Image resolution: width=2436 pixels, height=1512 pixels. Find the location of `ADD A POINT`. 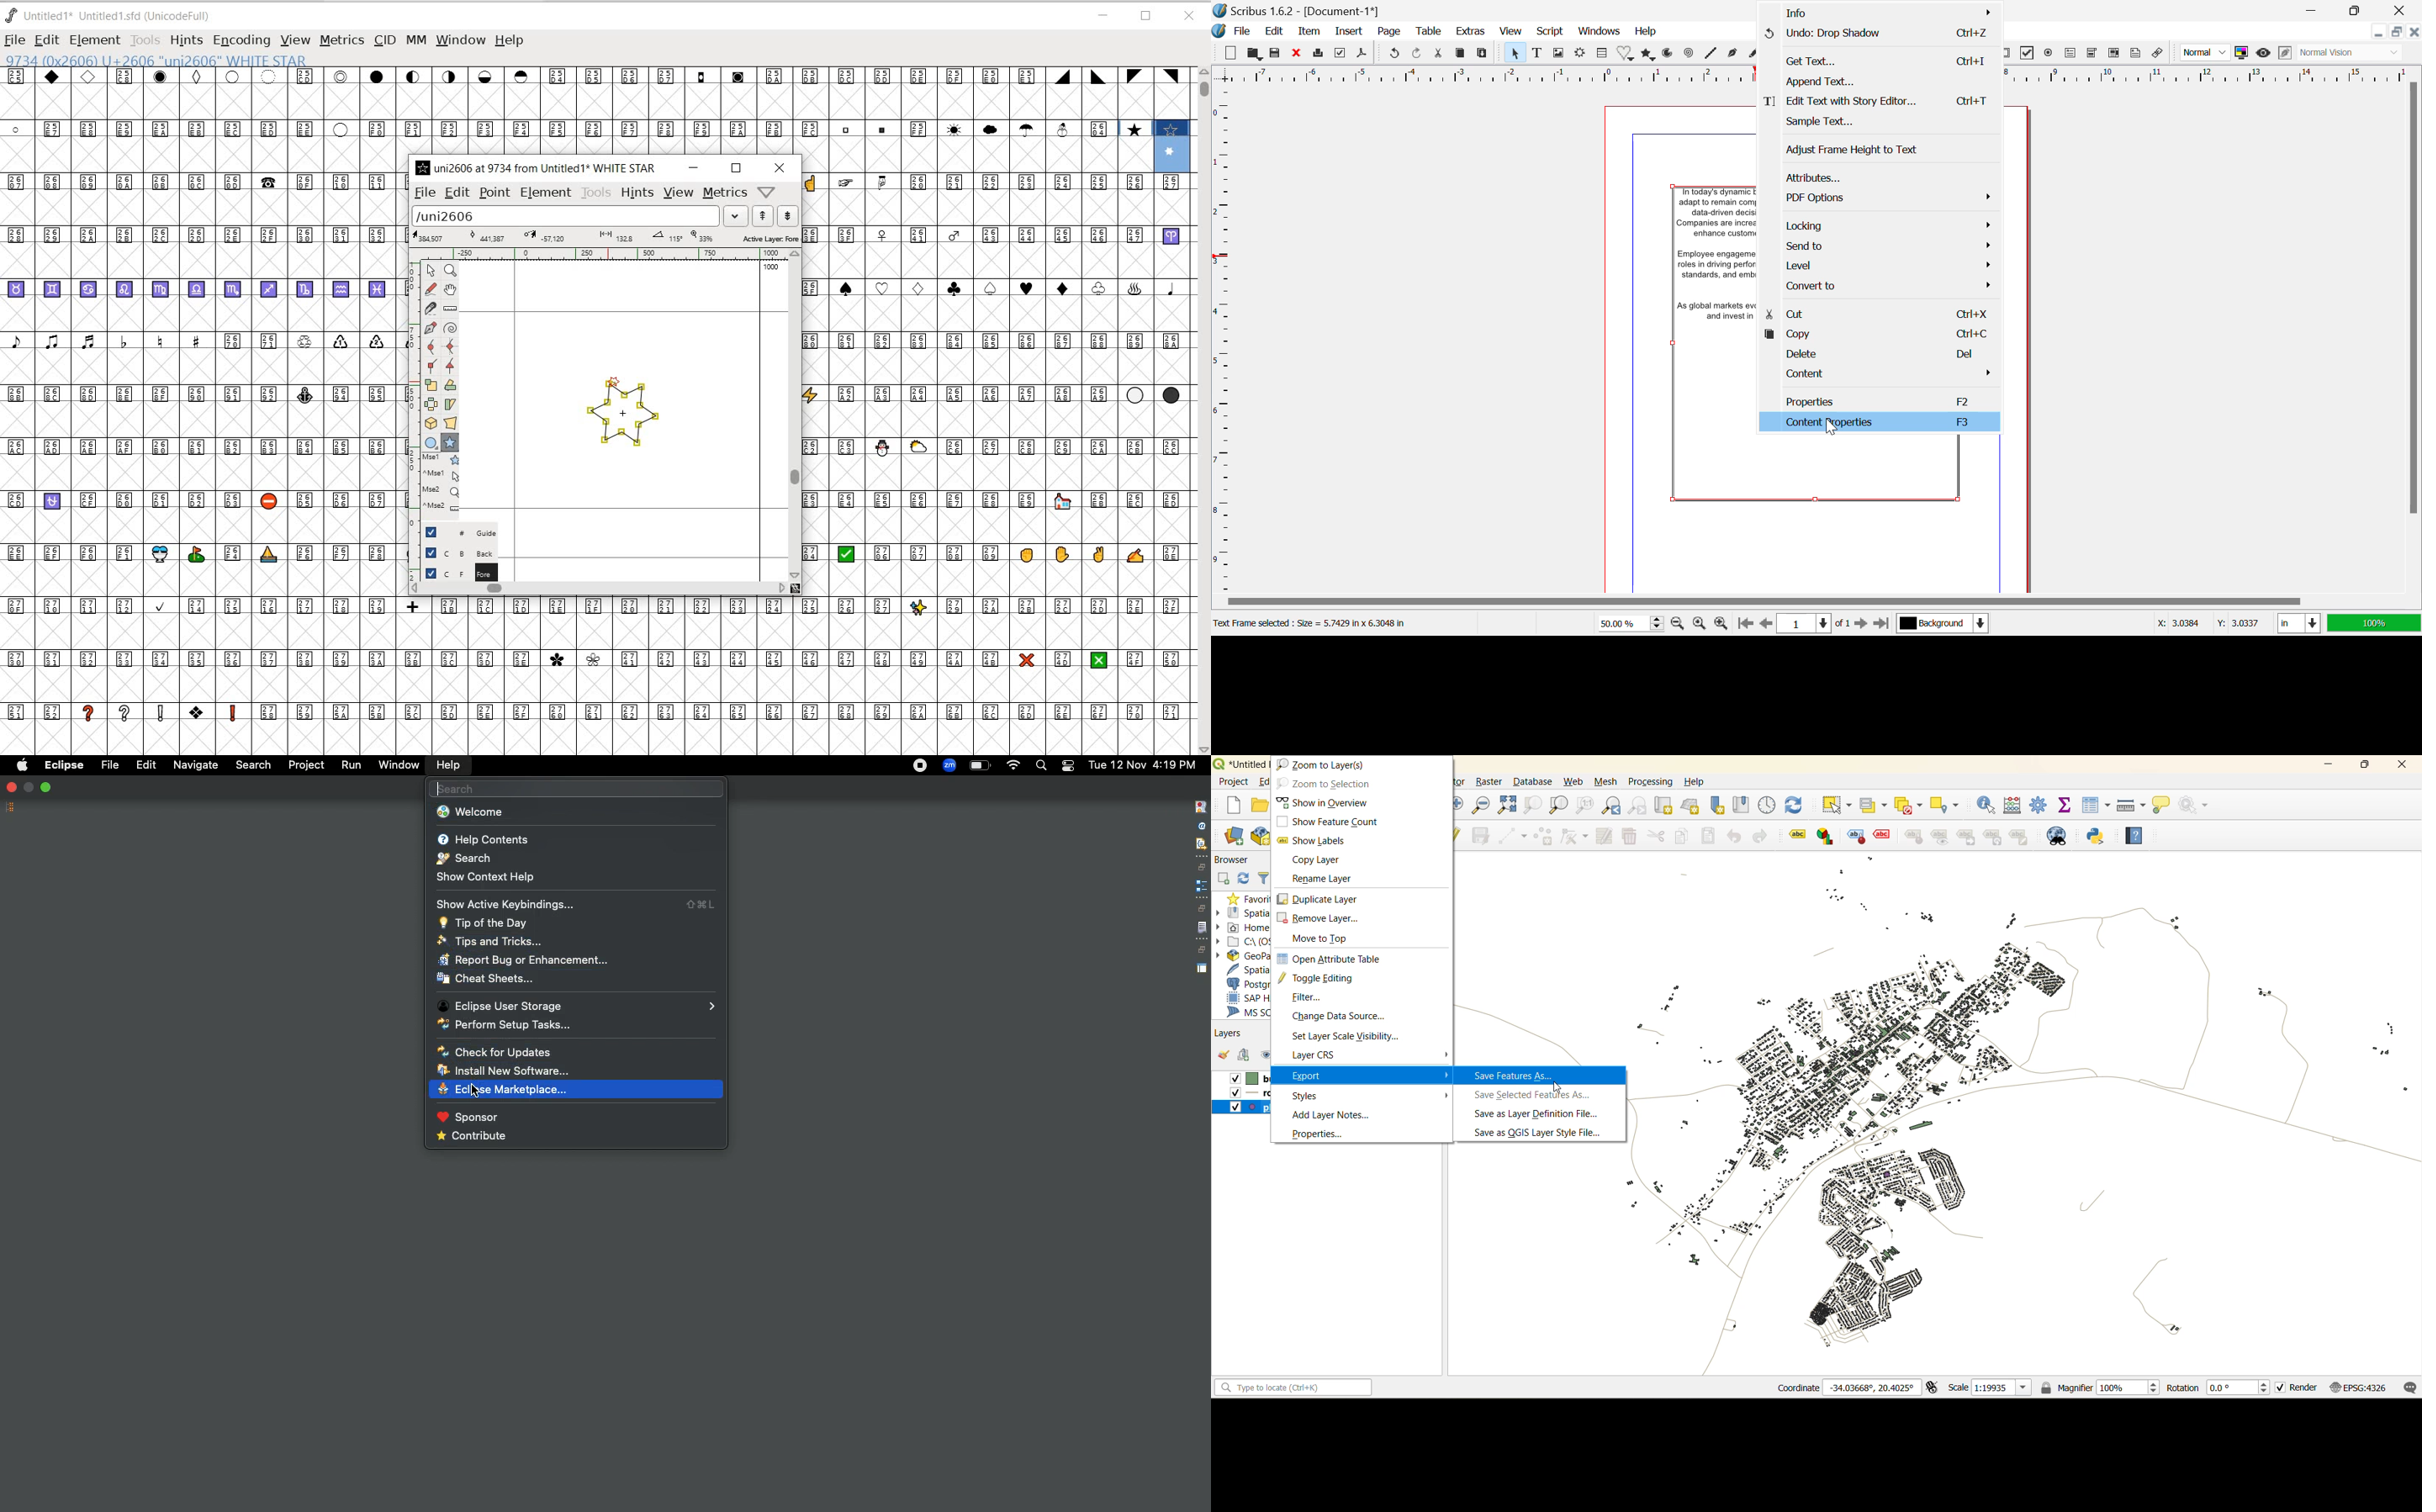

ADD A POINT is located at coordinates (432, 328).